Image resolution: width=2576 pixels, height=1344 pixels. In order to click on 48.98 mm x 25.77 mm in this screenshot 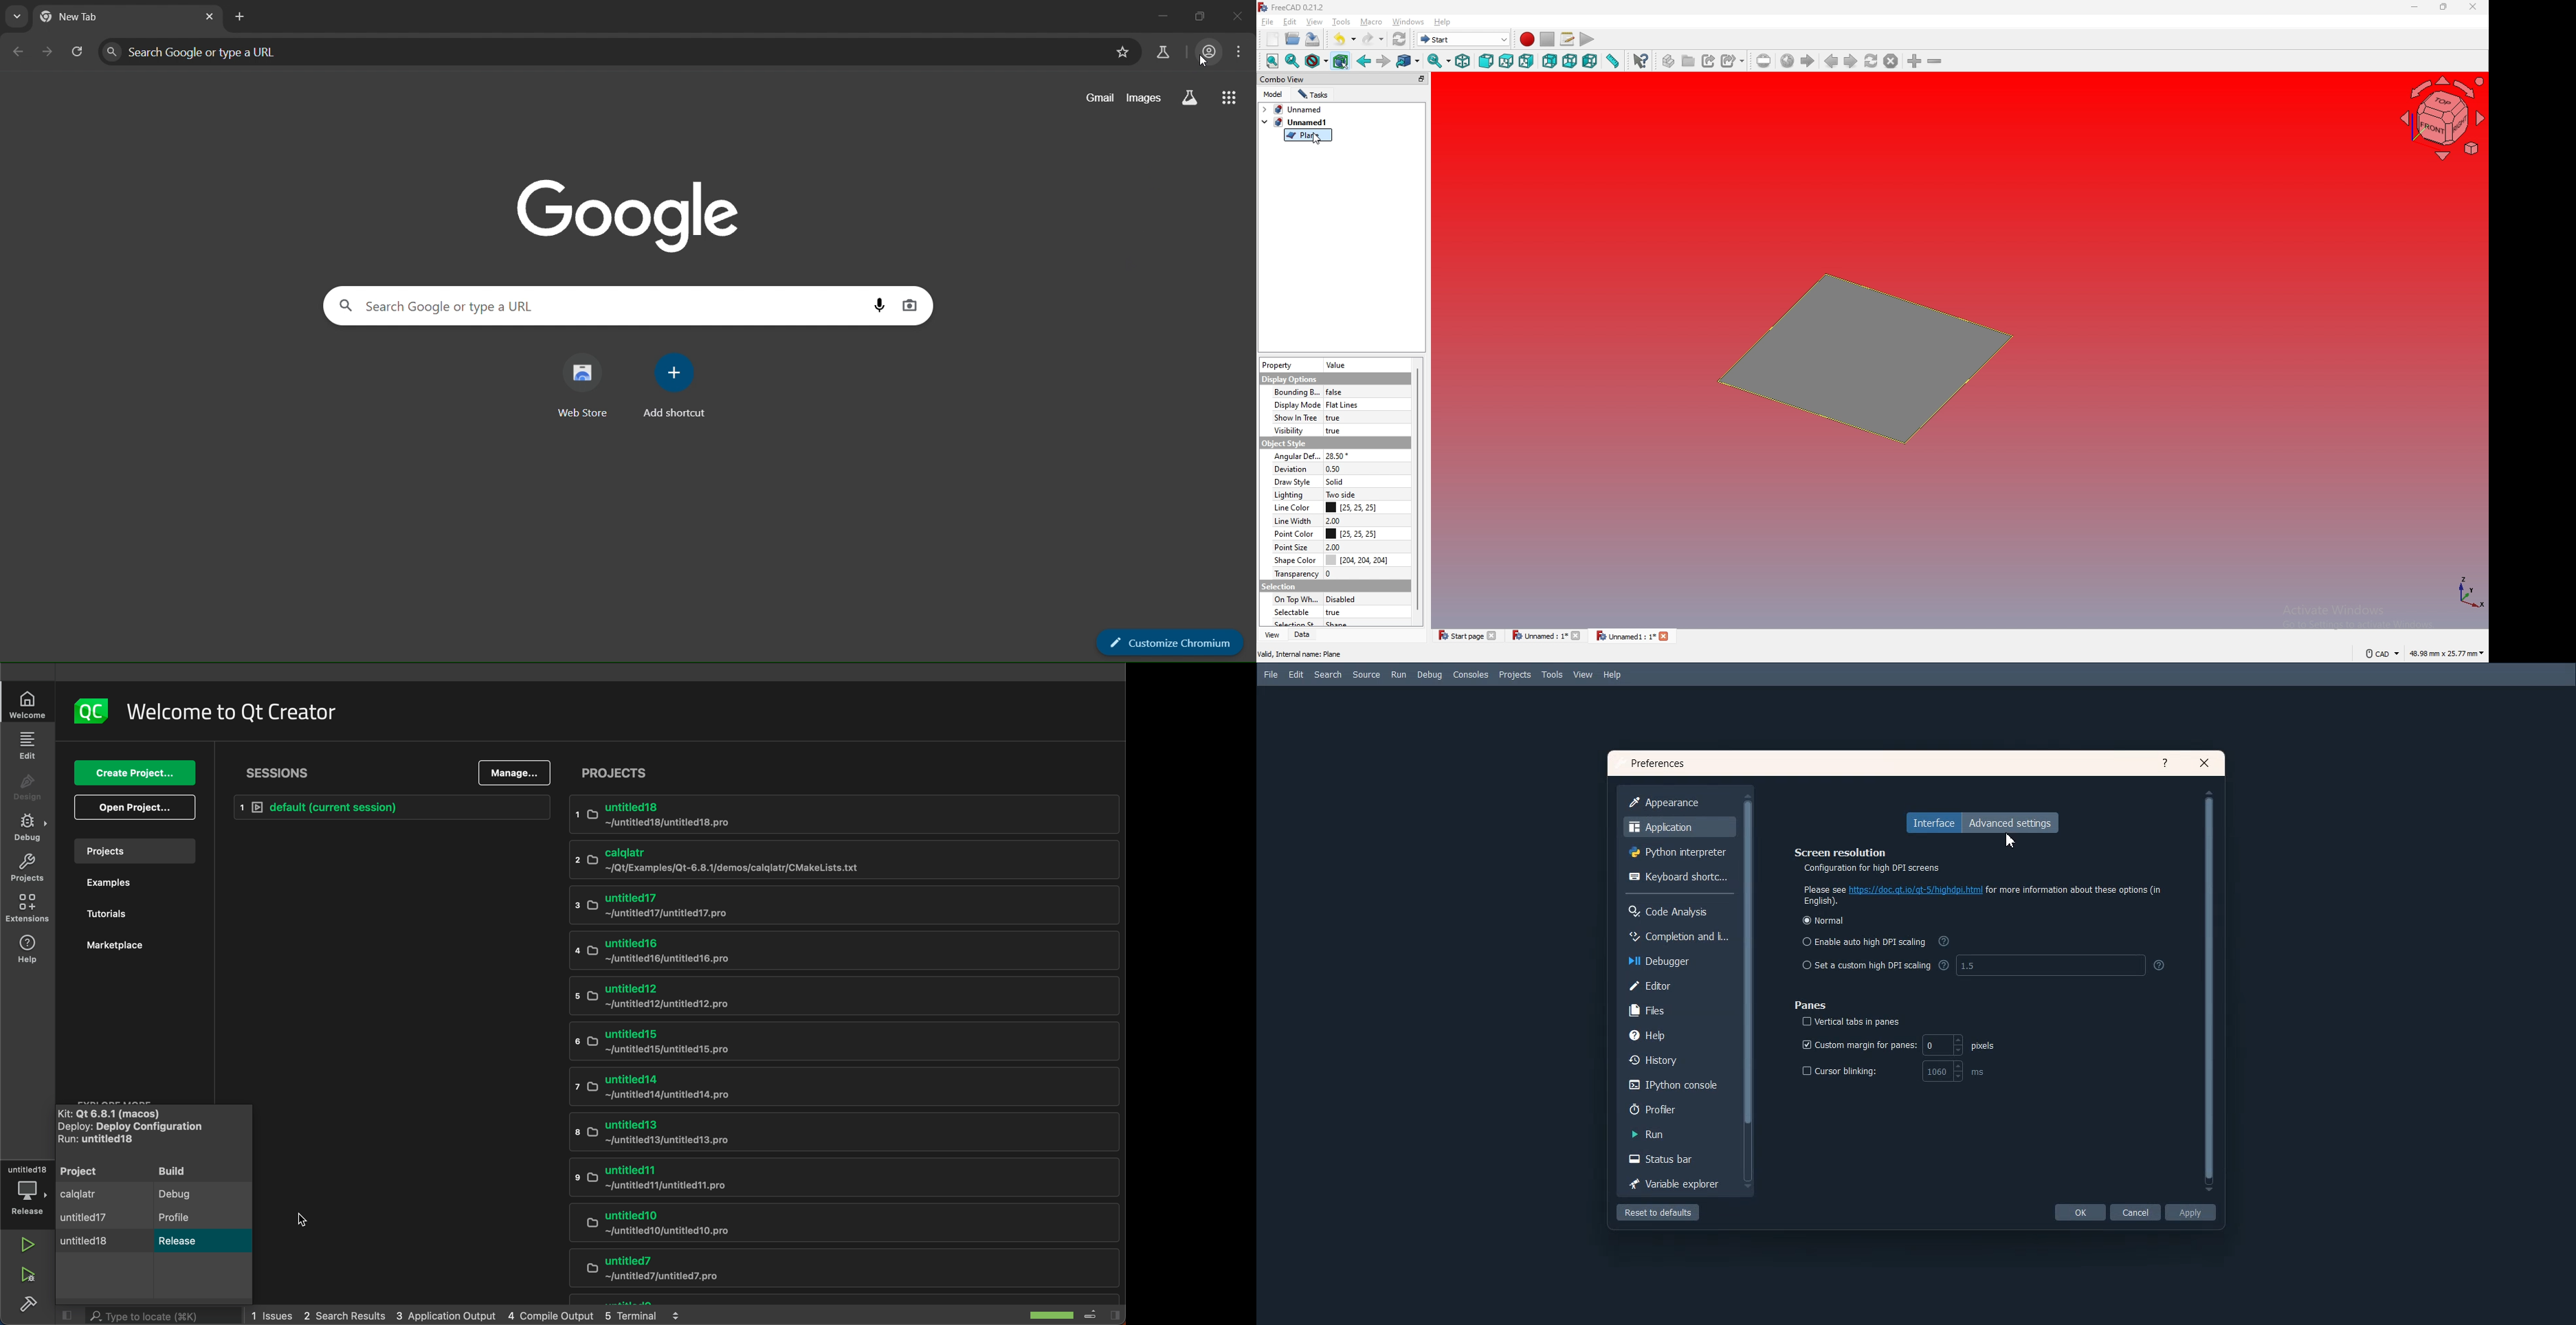, I will do `click(2448, 654)`.